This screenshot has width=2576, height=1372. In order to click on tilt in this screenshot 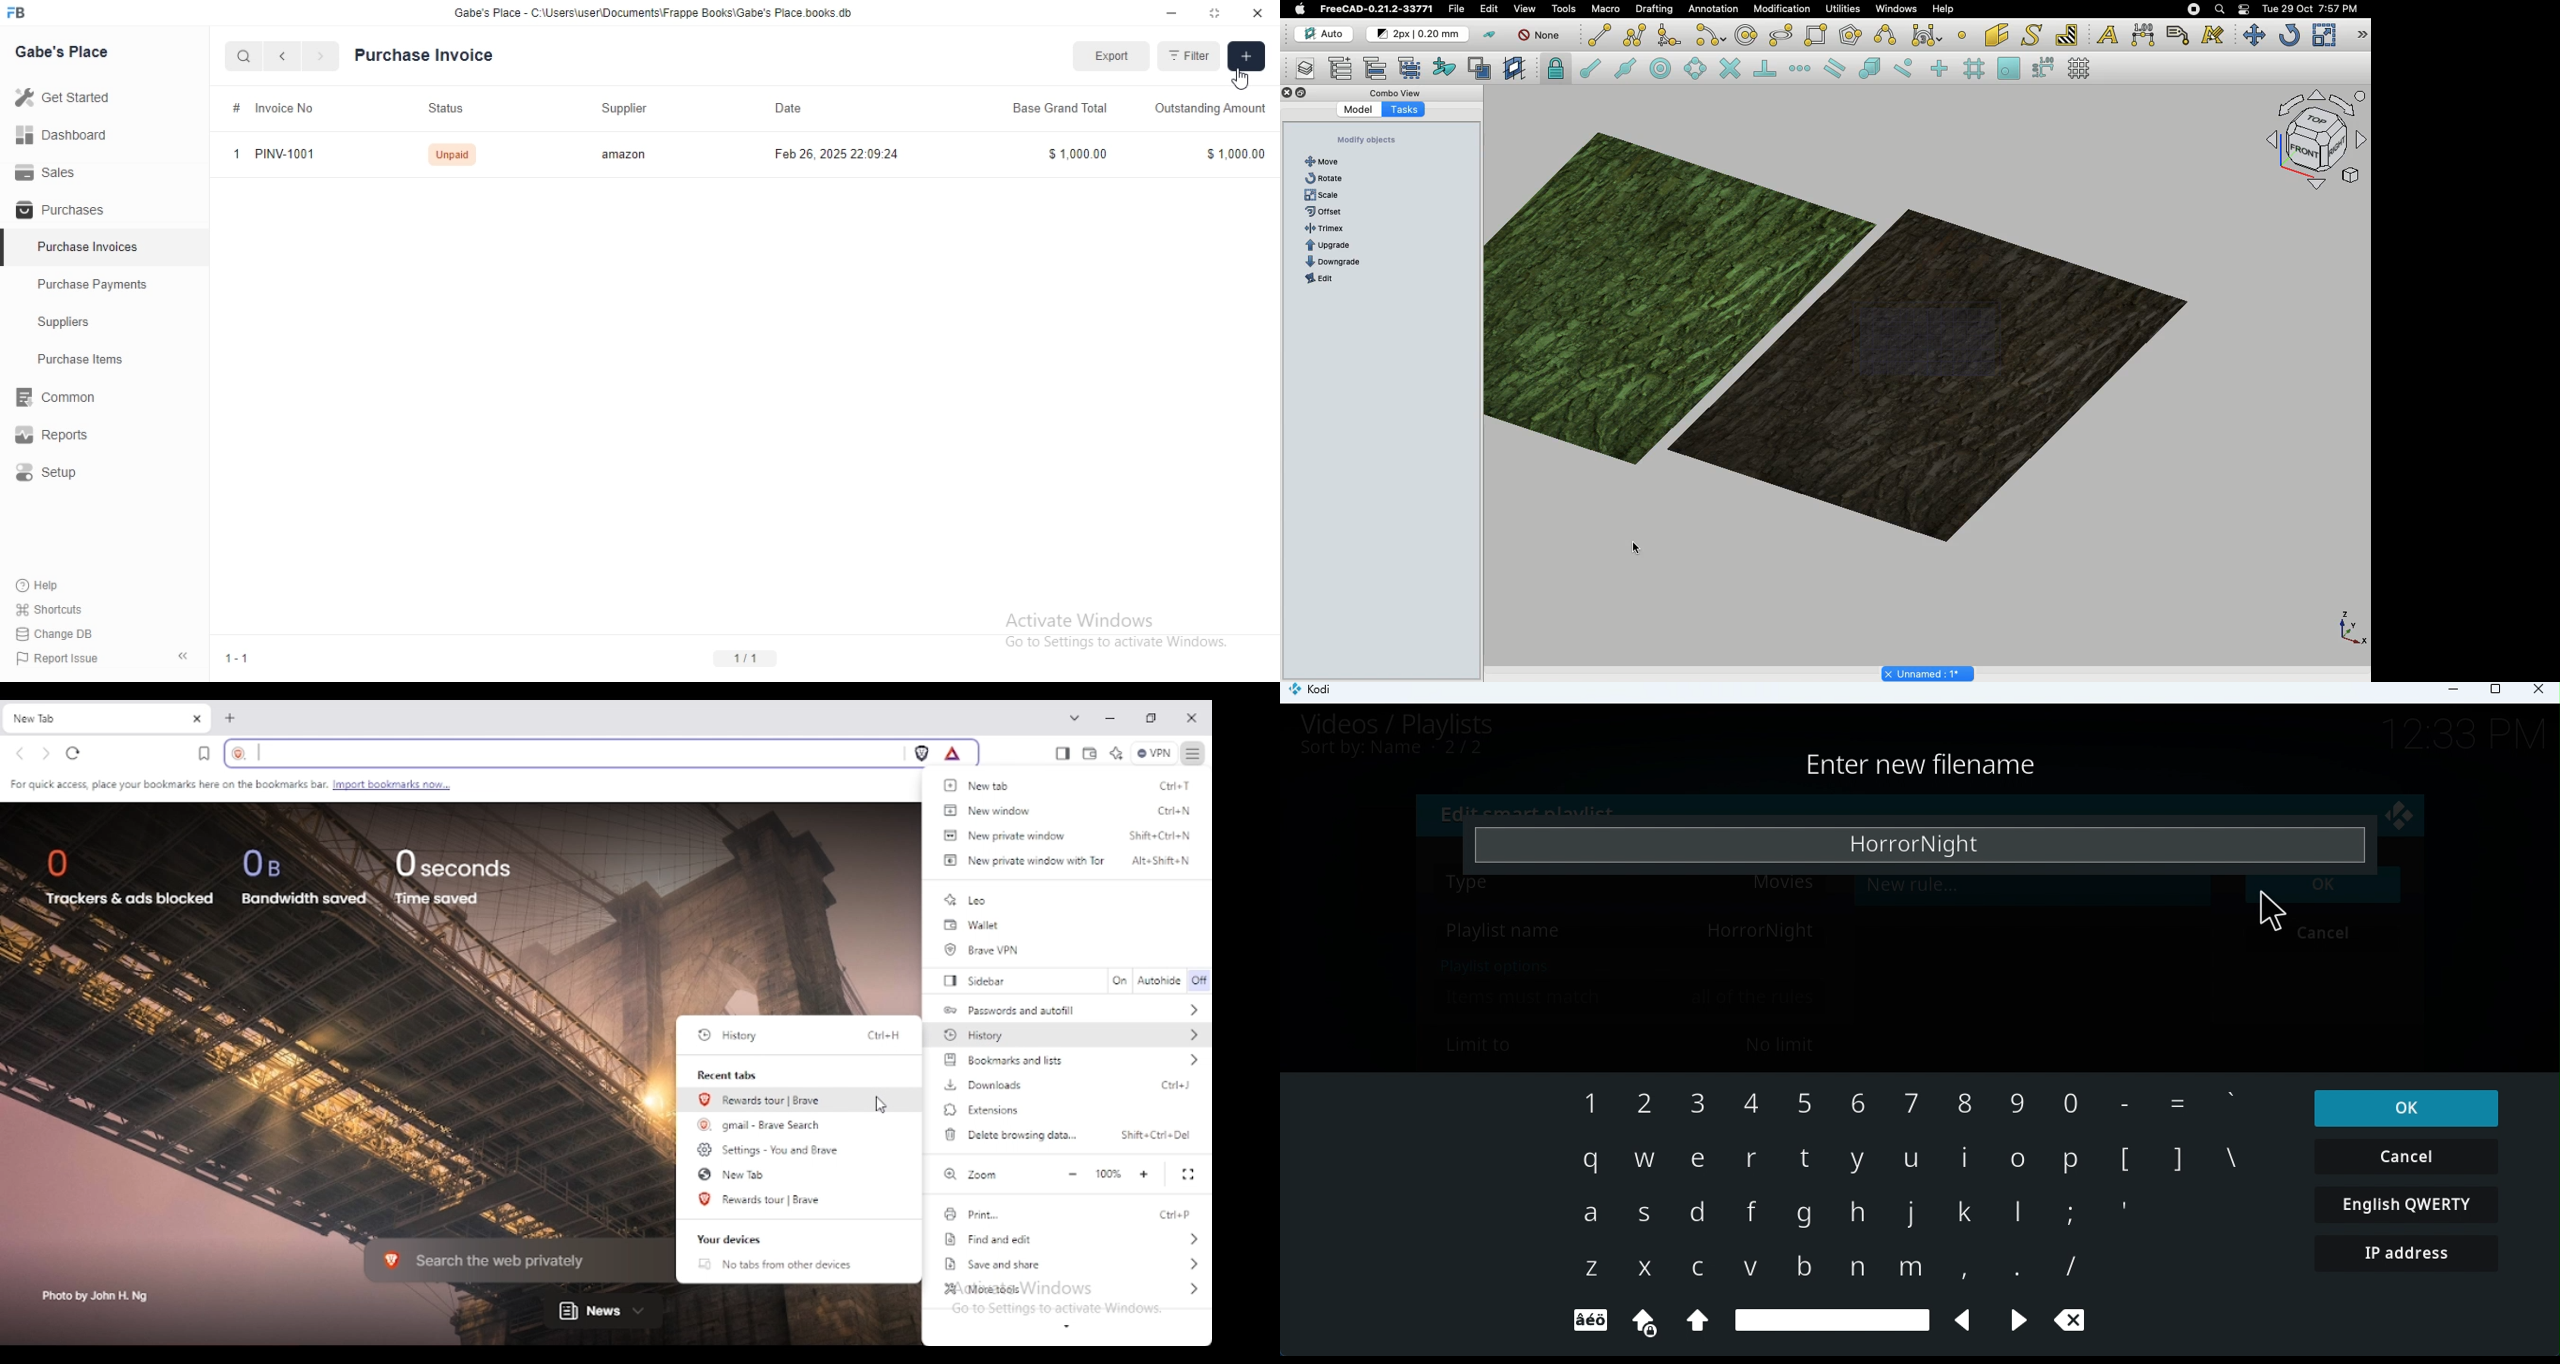, I will do `click(1324, 278)`.